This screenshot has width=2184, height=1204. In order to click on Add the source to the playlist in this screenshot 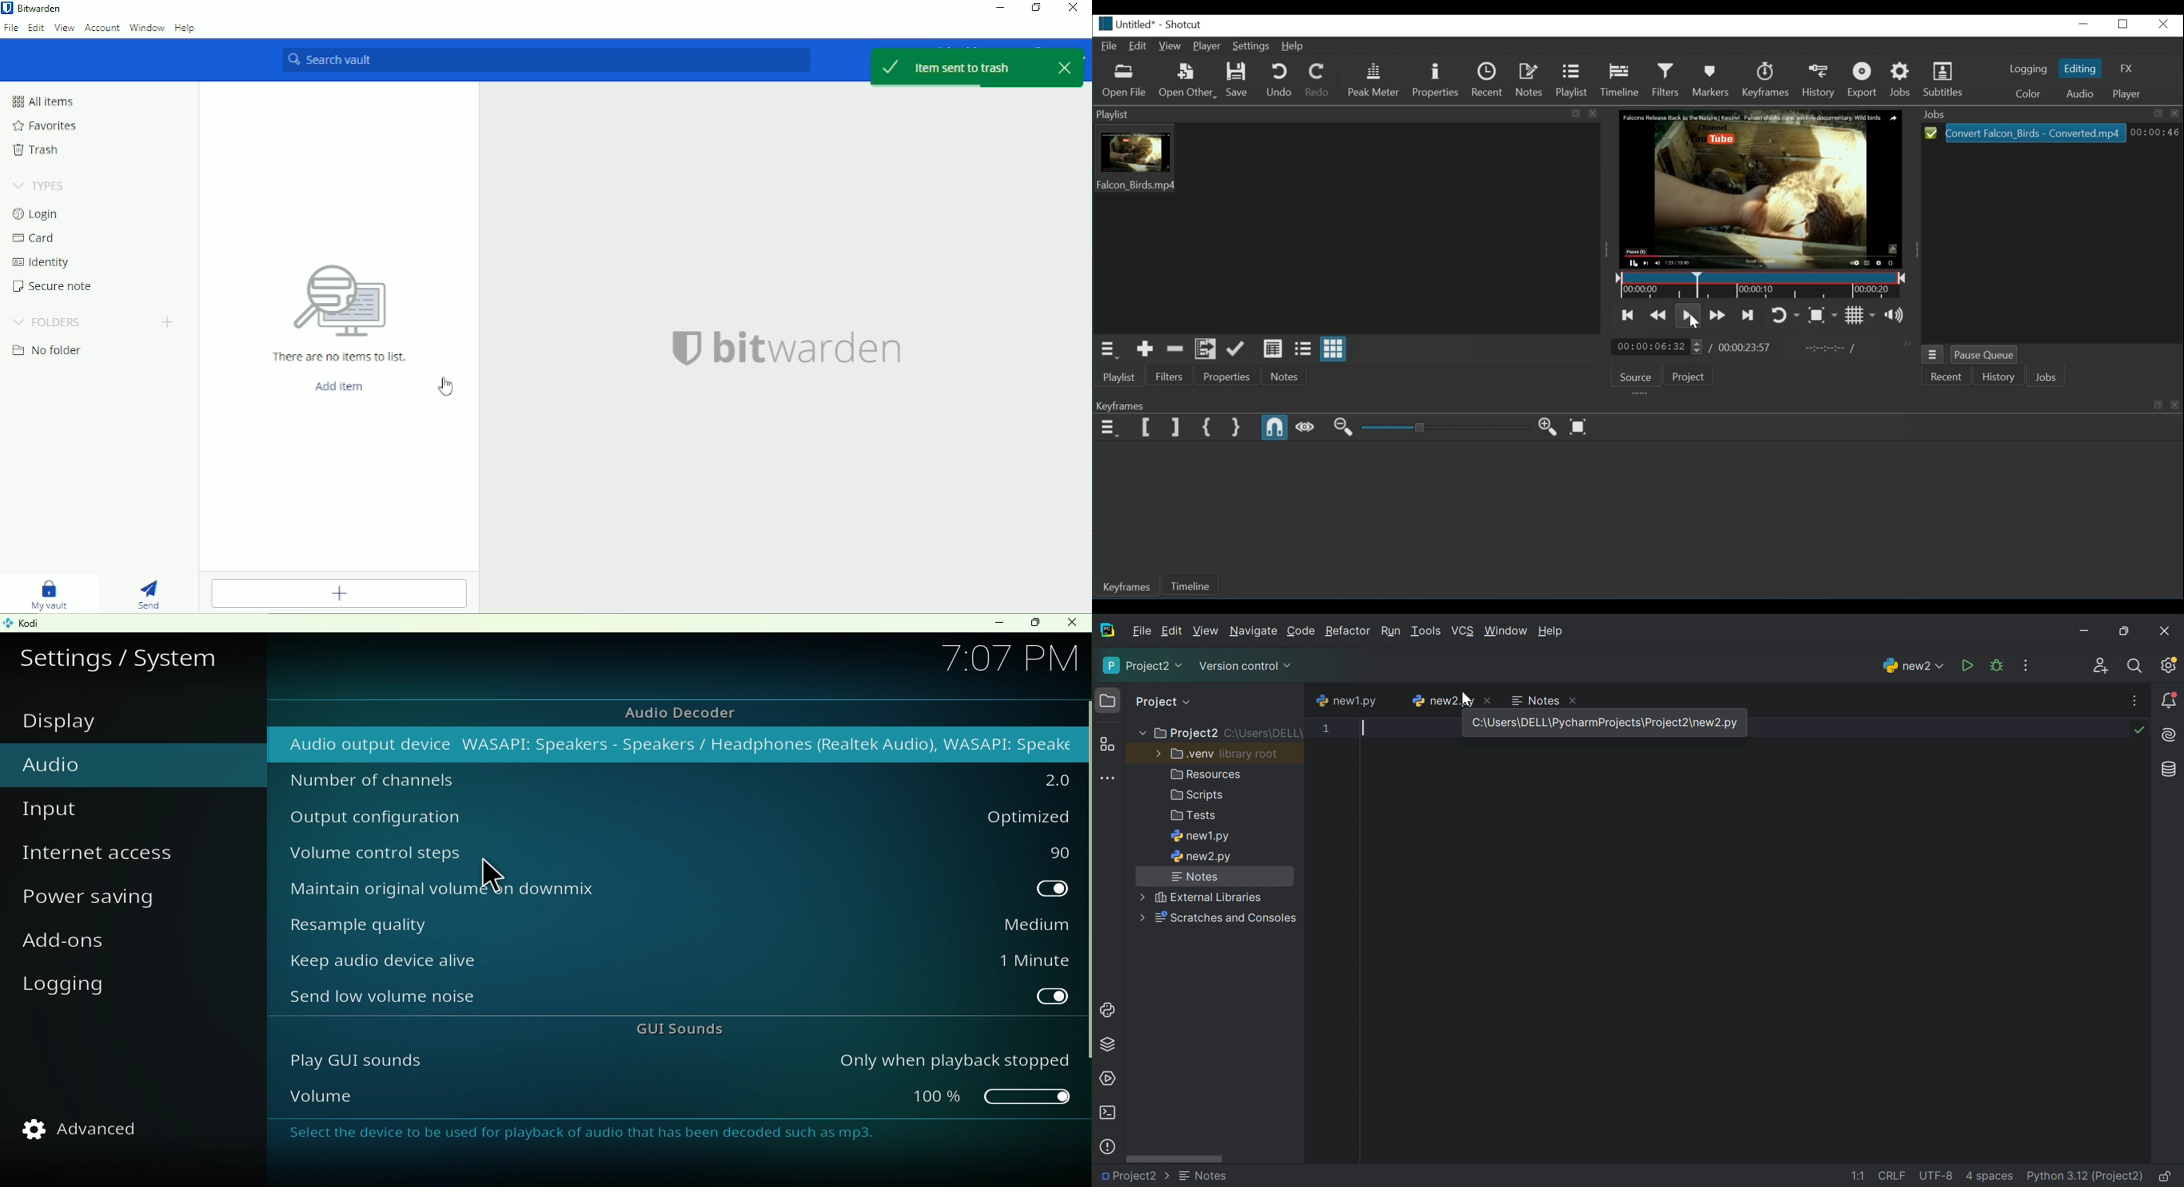, I will do `click(1144, 350)`.